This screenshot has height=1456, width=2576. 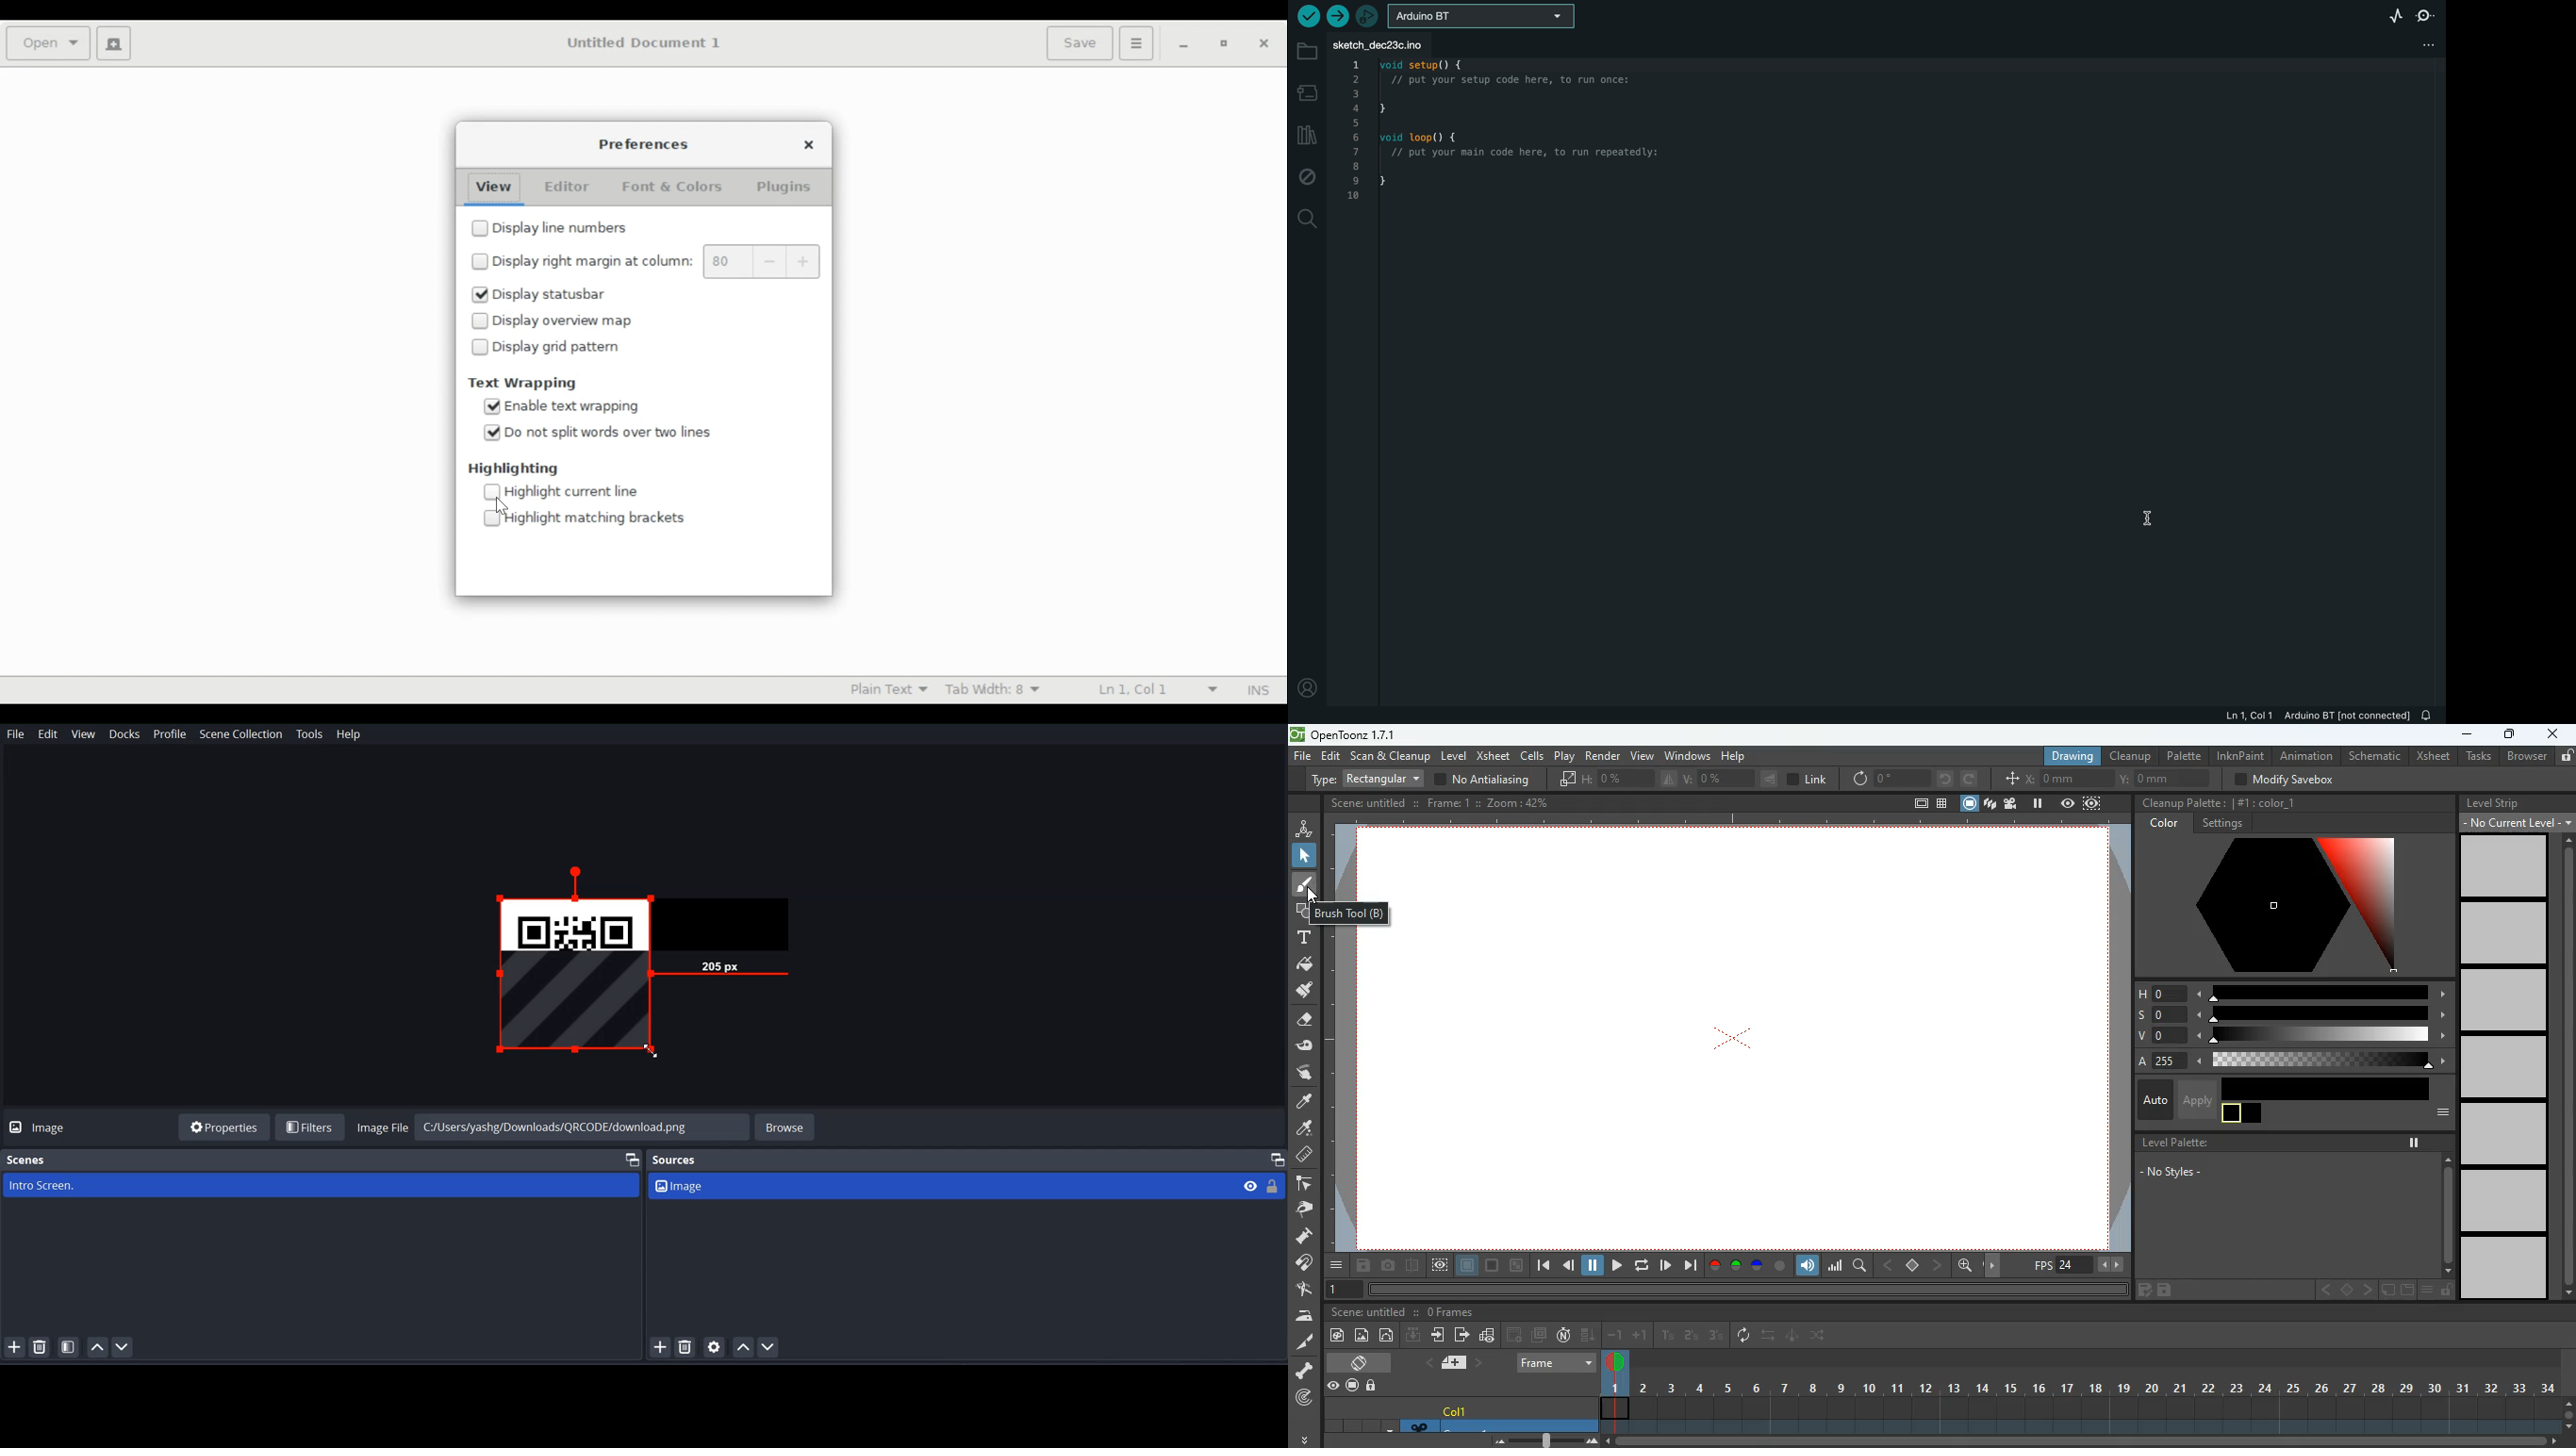 What do you see at coordinates (787, 188) in the screenshot?
I see `Plugins` at bounding box center [787, 188].